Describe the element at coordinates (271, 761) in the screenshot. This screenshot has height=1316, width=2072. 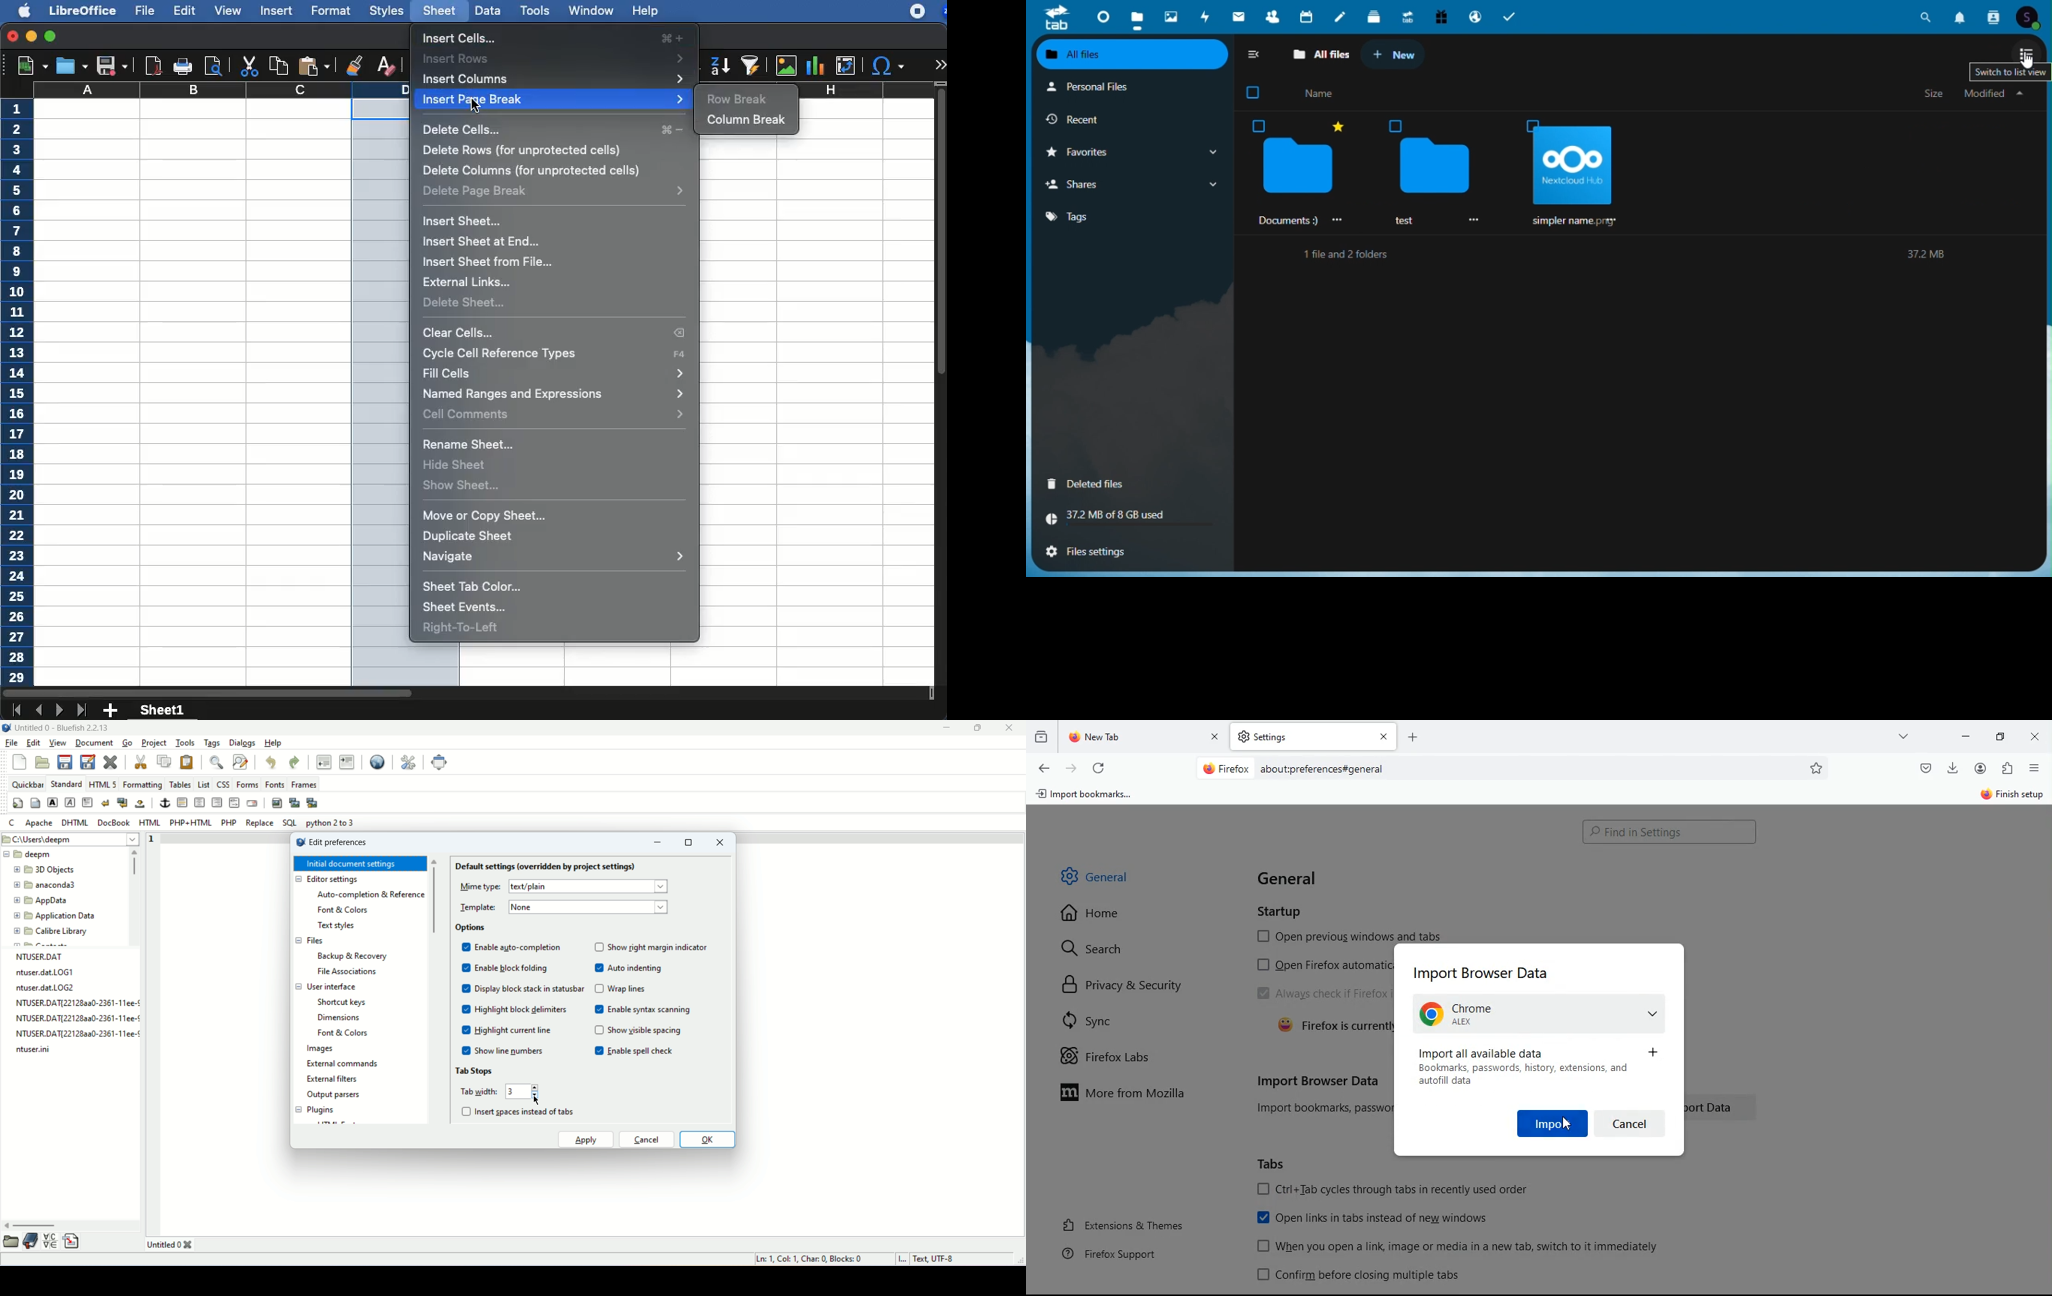
I see `undo` at that location.